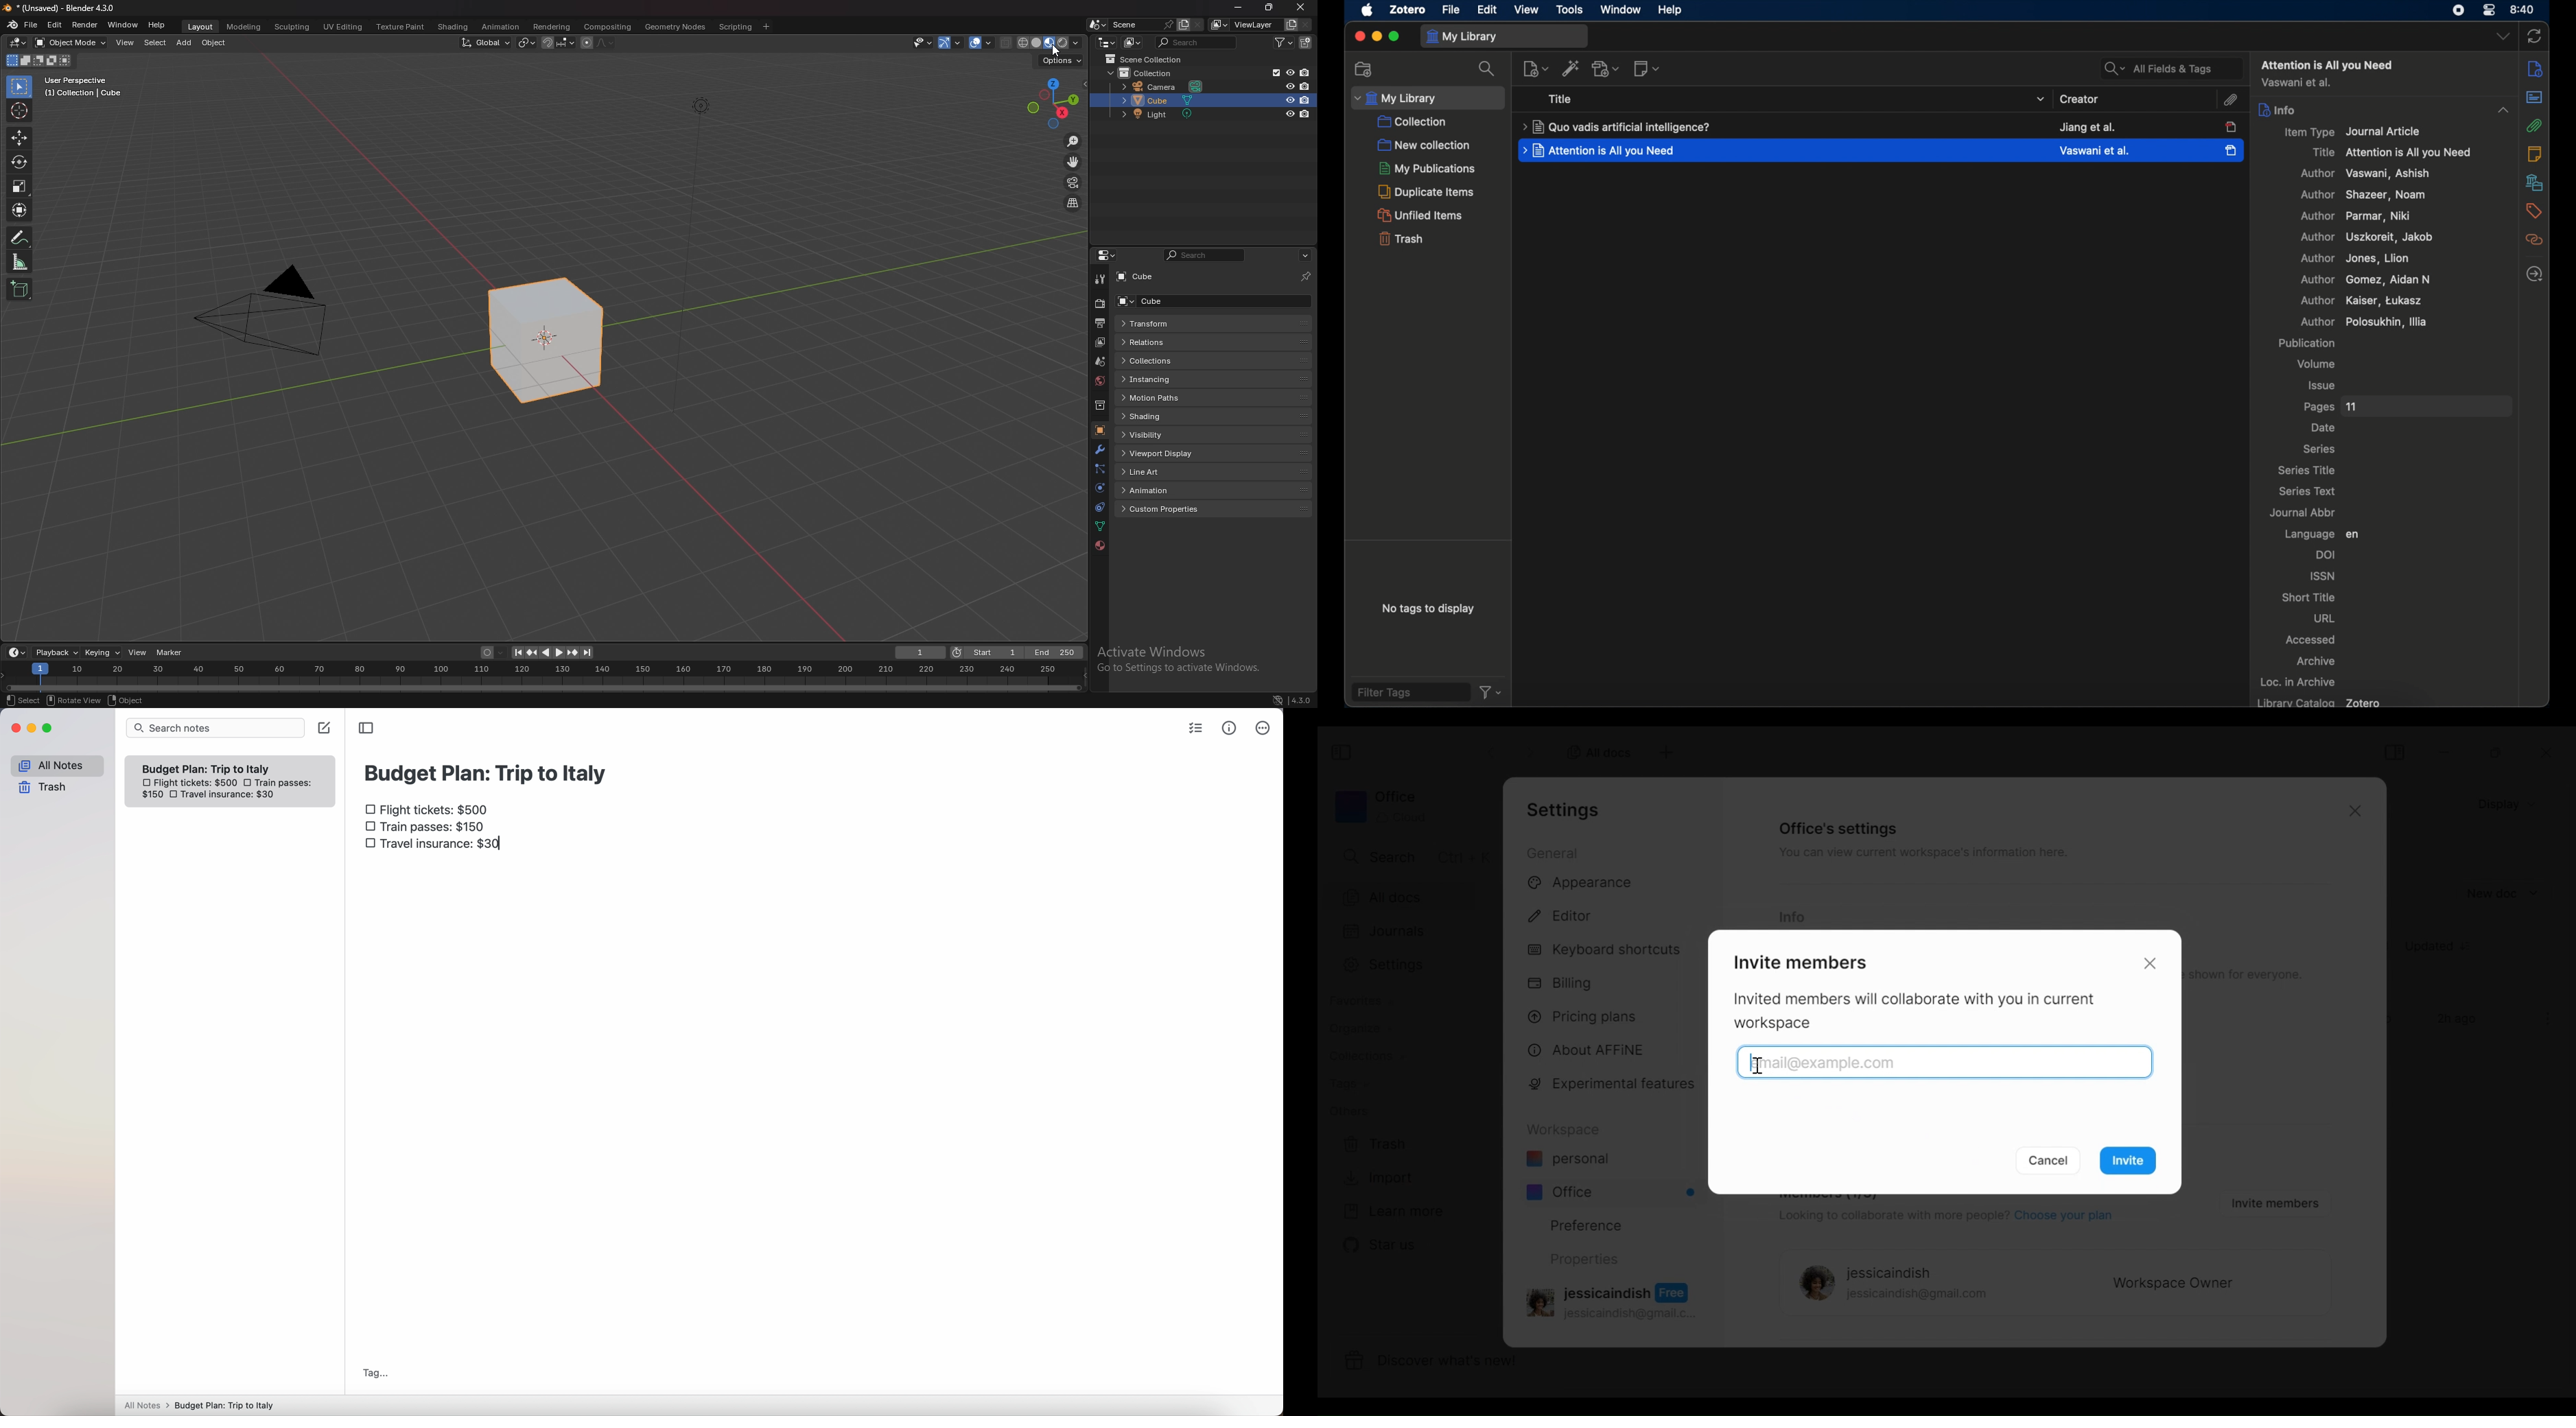 Image resolution: width=2576 pixels, height=1428 pixels. Describe the element at coordinates (43, 787) in the screenshot. I see `trash` at that location.